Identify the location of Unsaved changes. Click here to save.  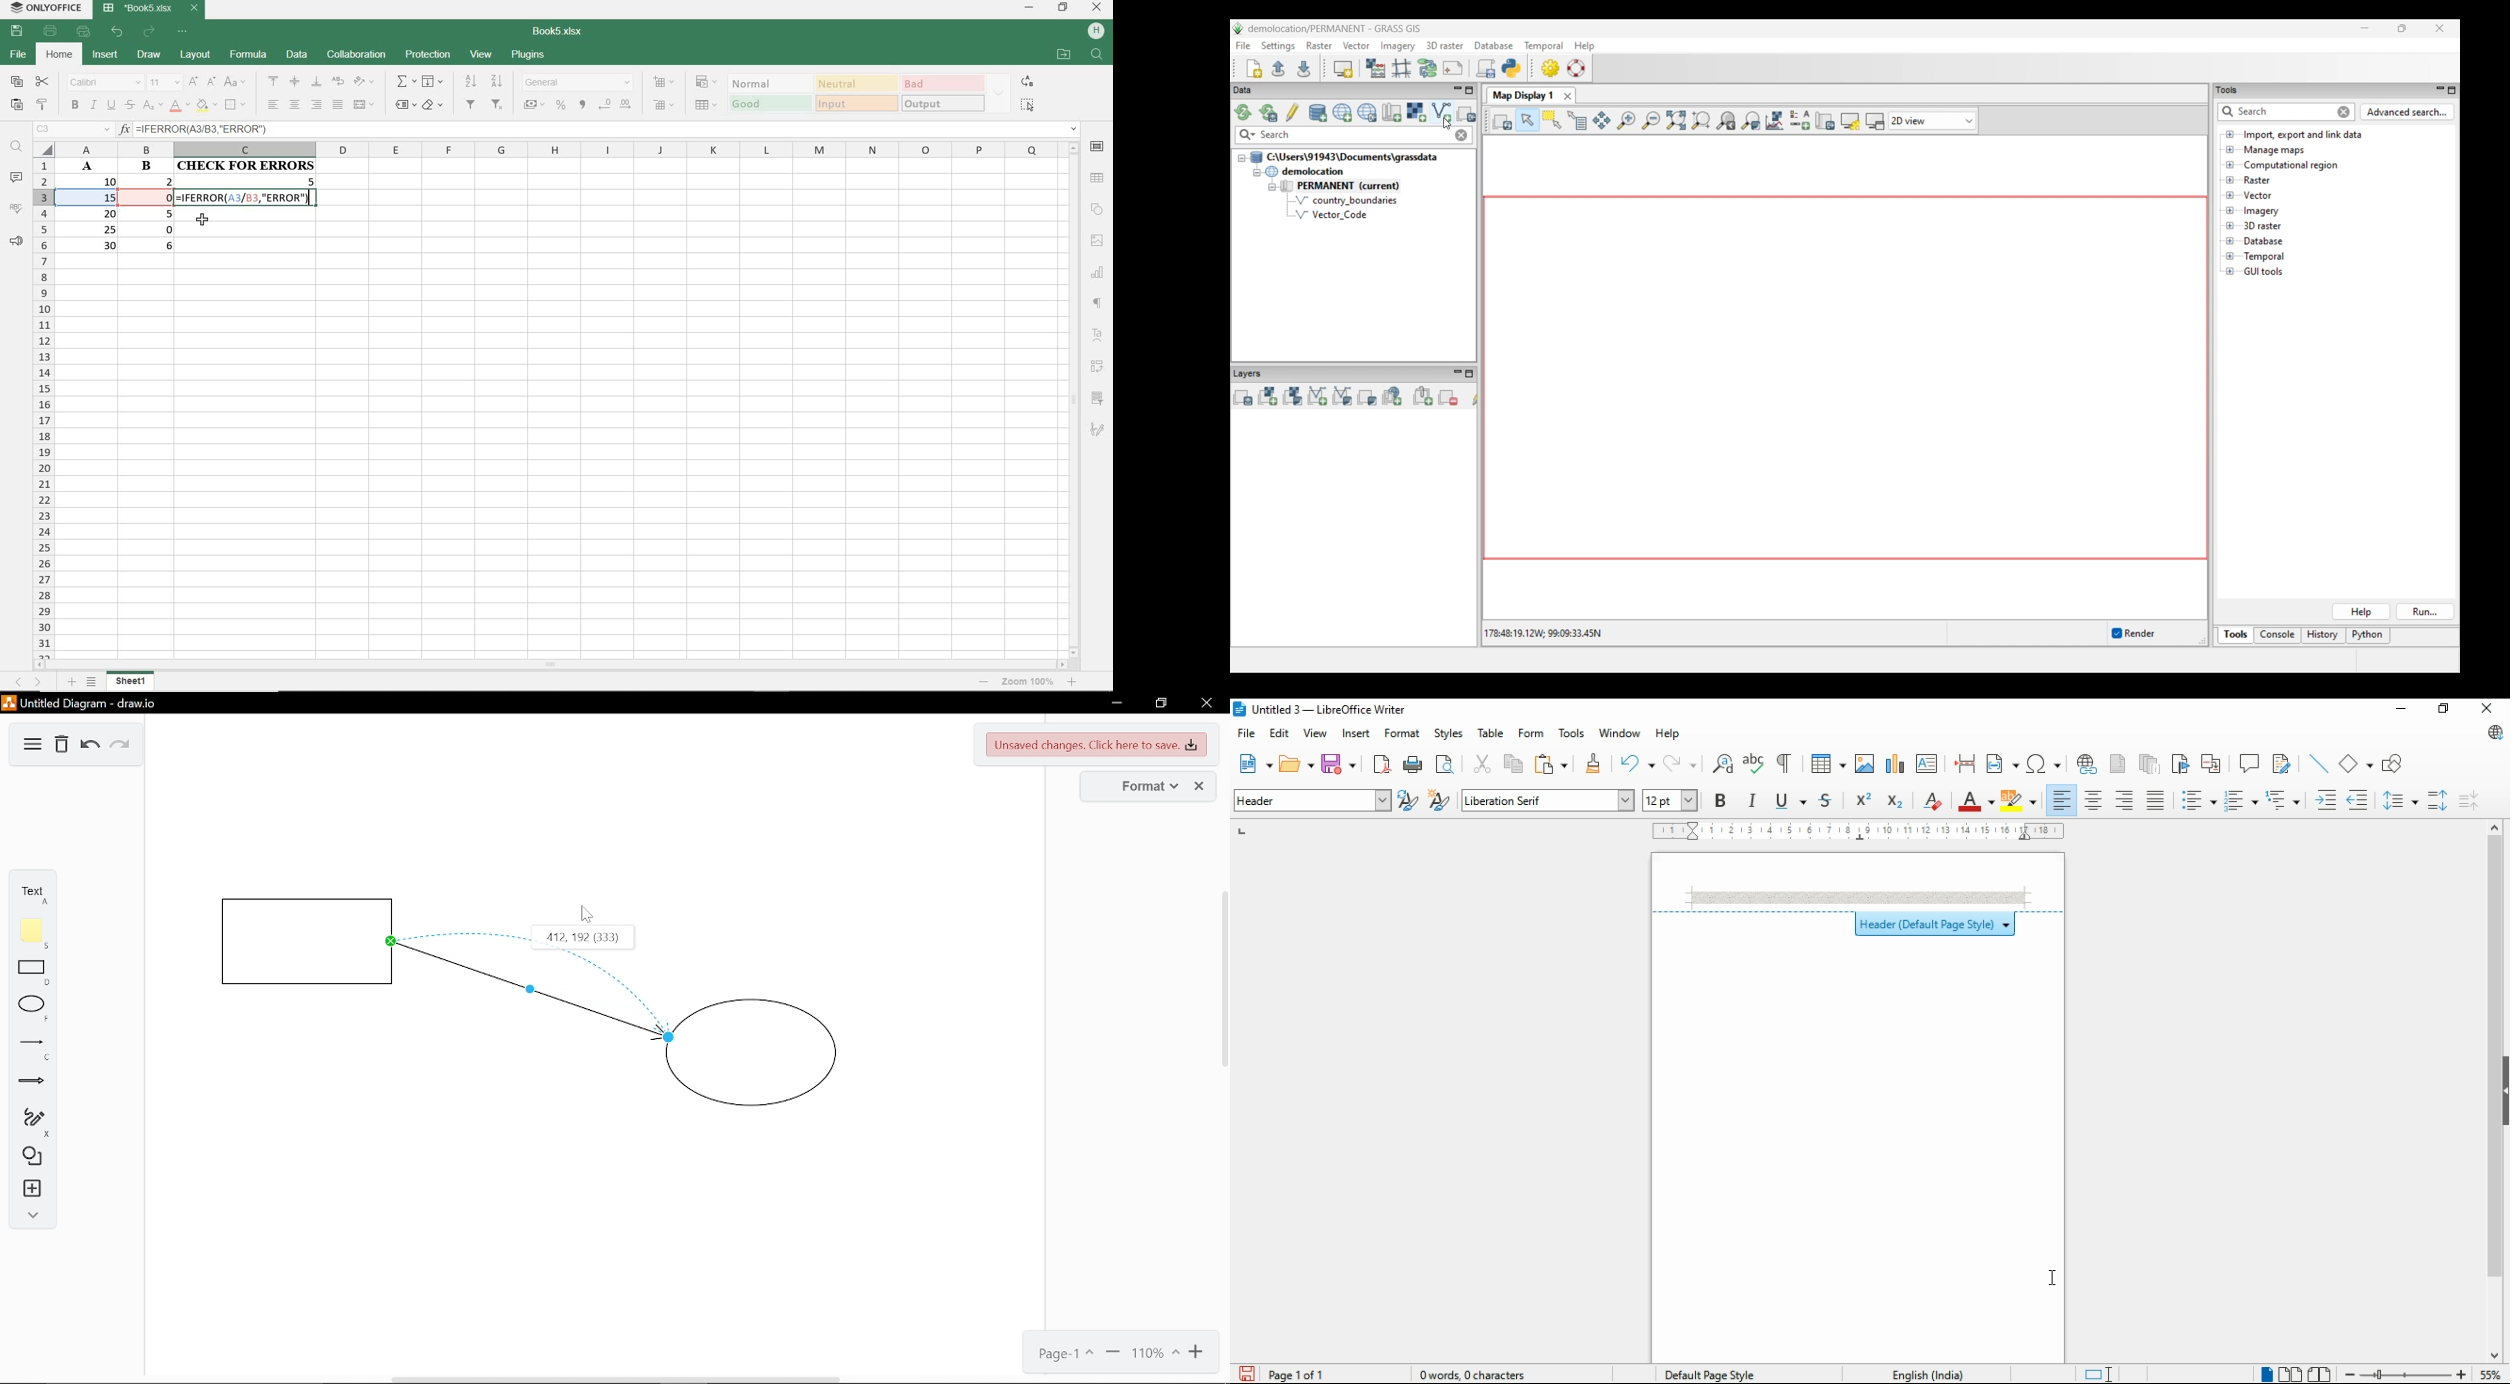
(1095, 744).